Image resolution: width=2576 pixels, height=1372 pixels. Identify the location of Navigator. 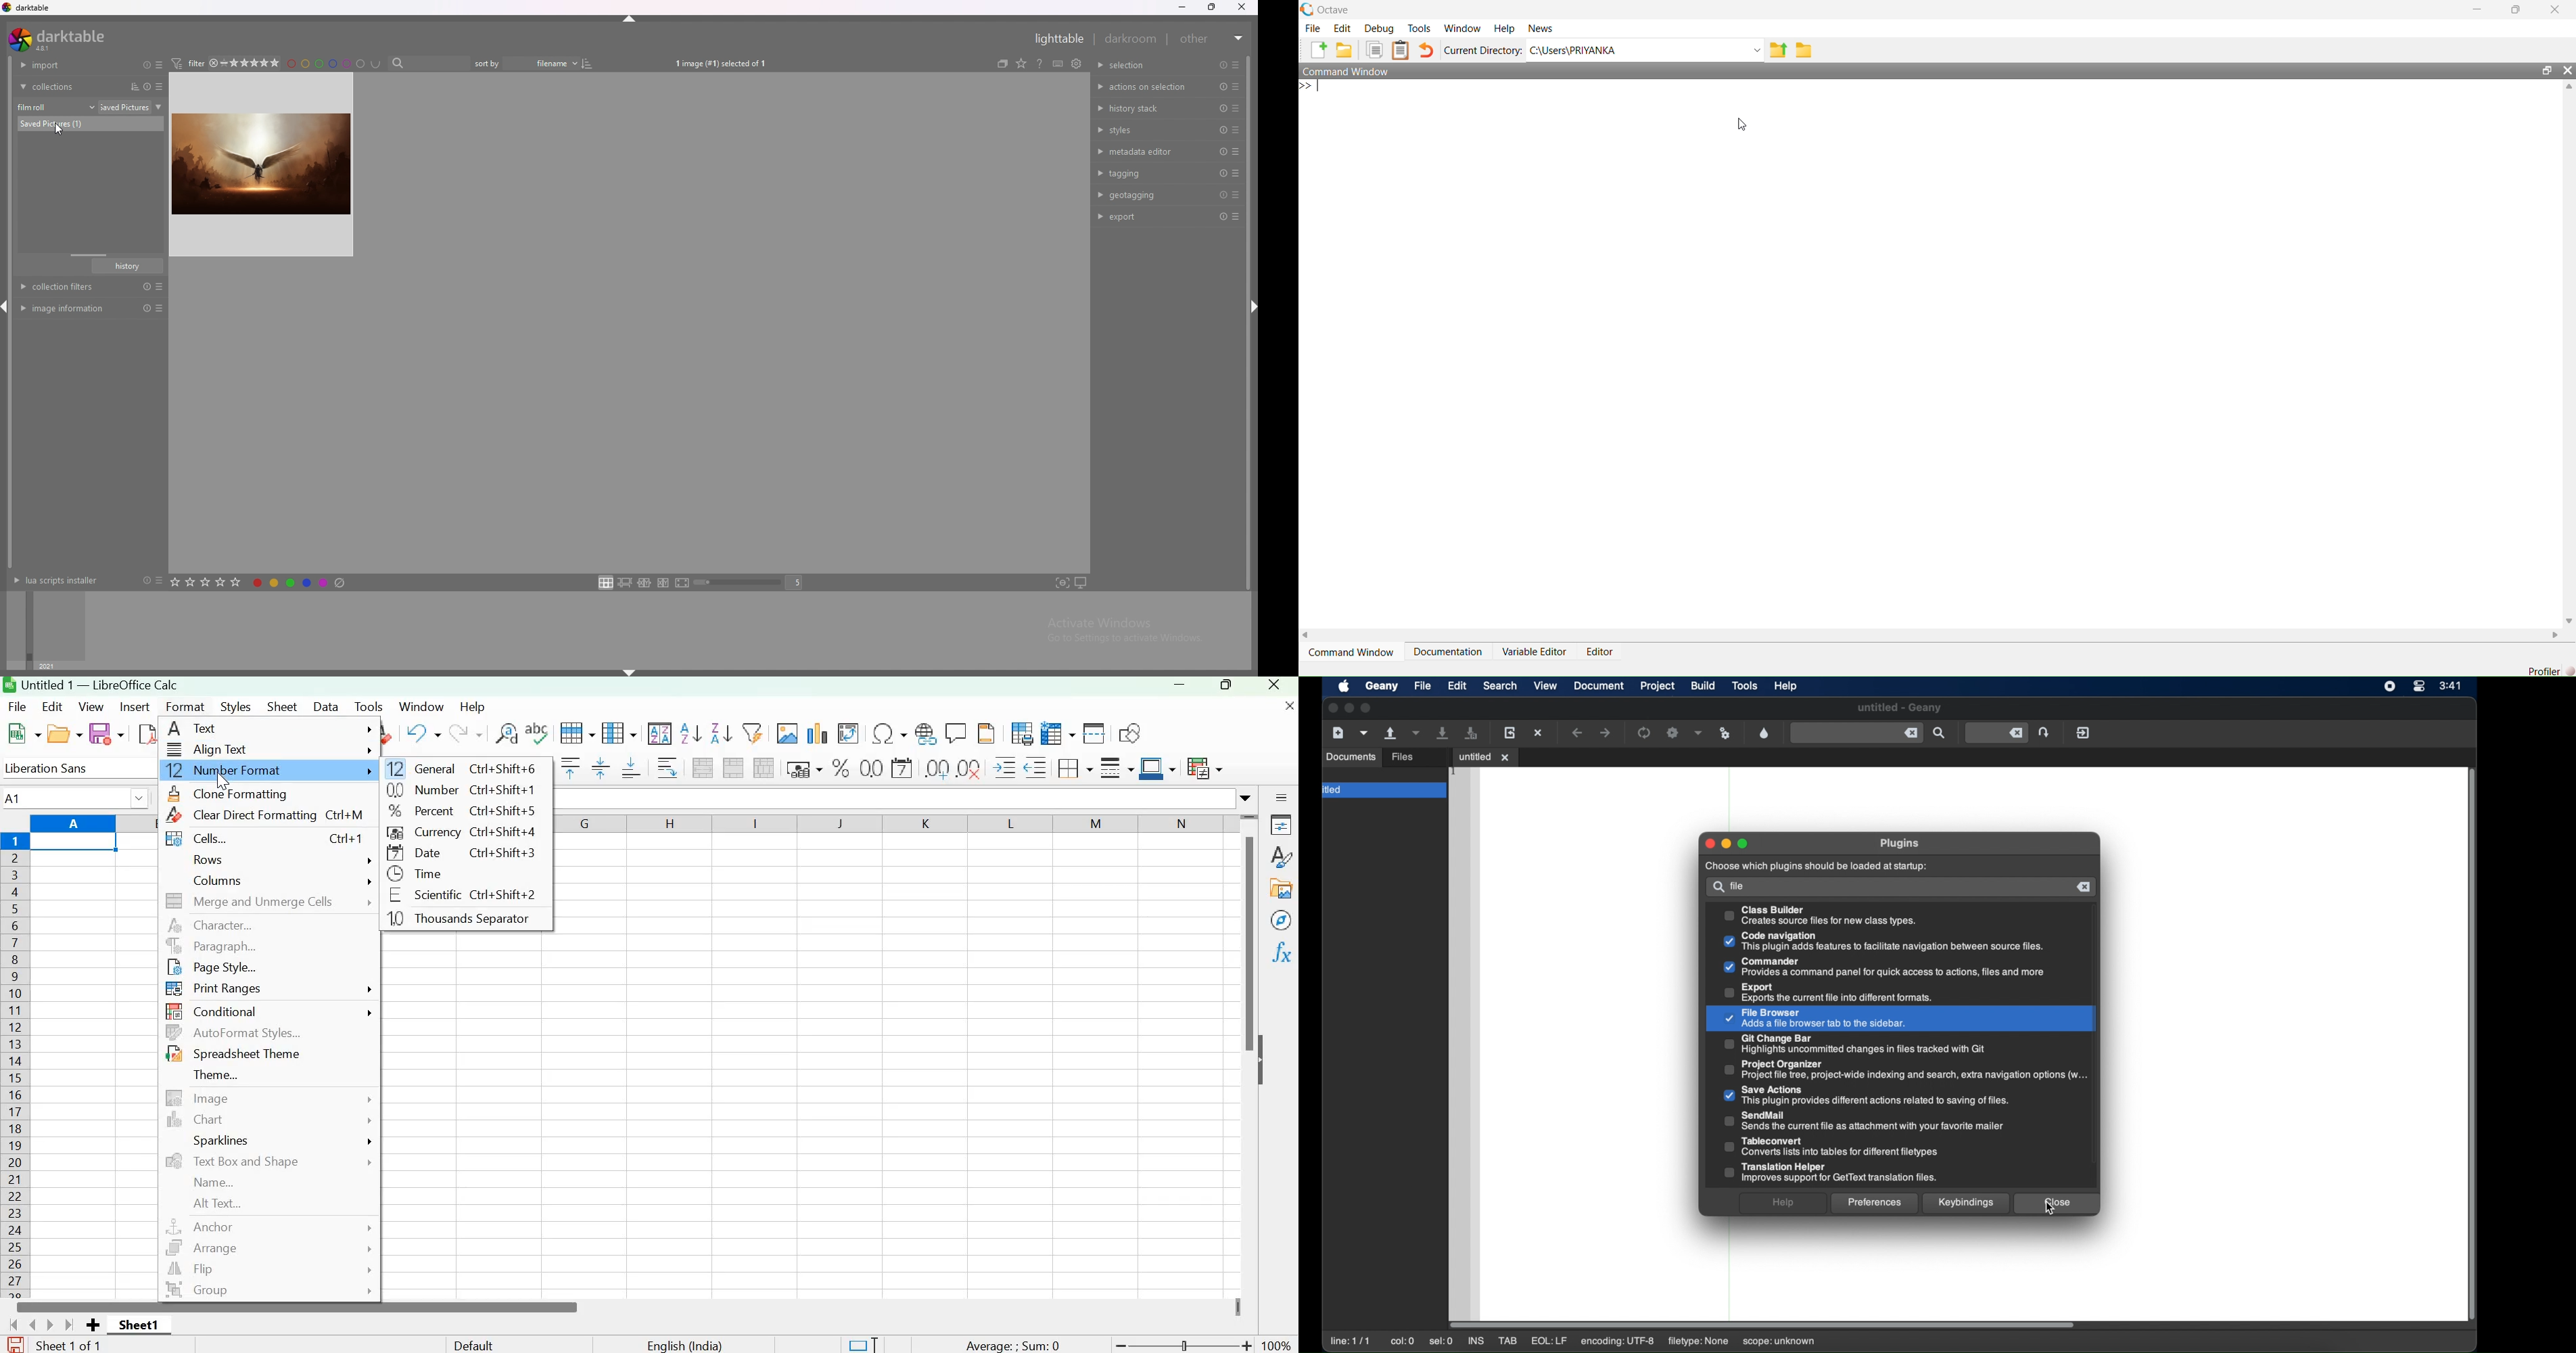
(1282, 920).